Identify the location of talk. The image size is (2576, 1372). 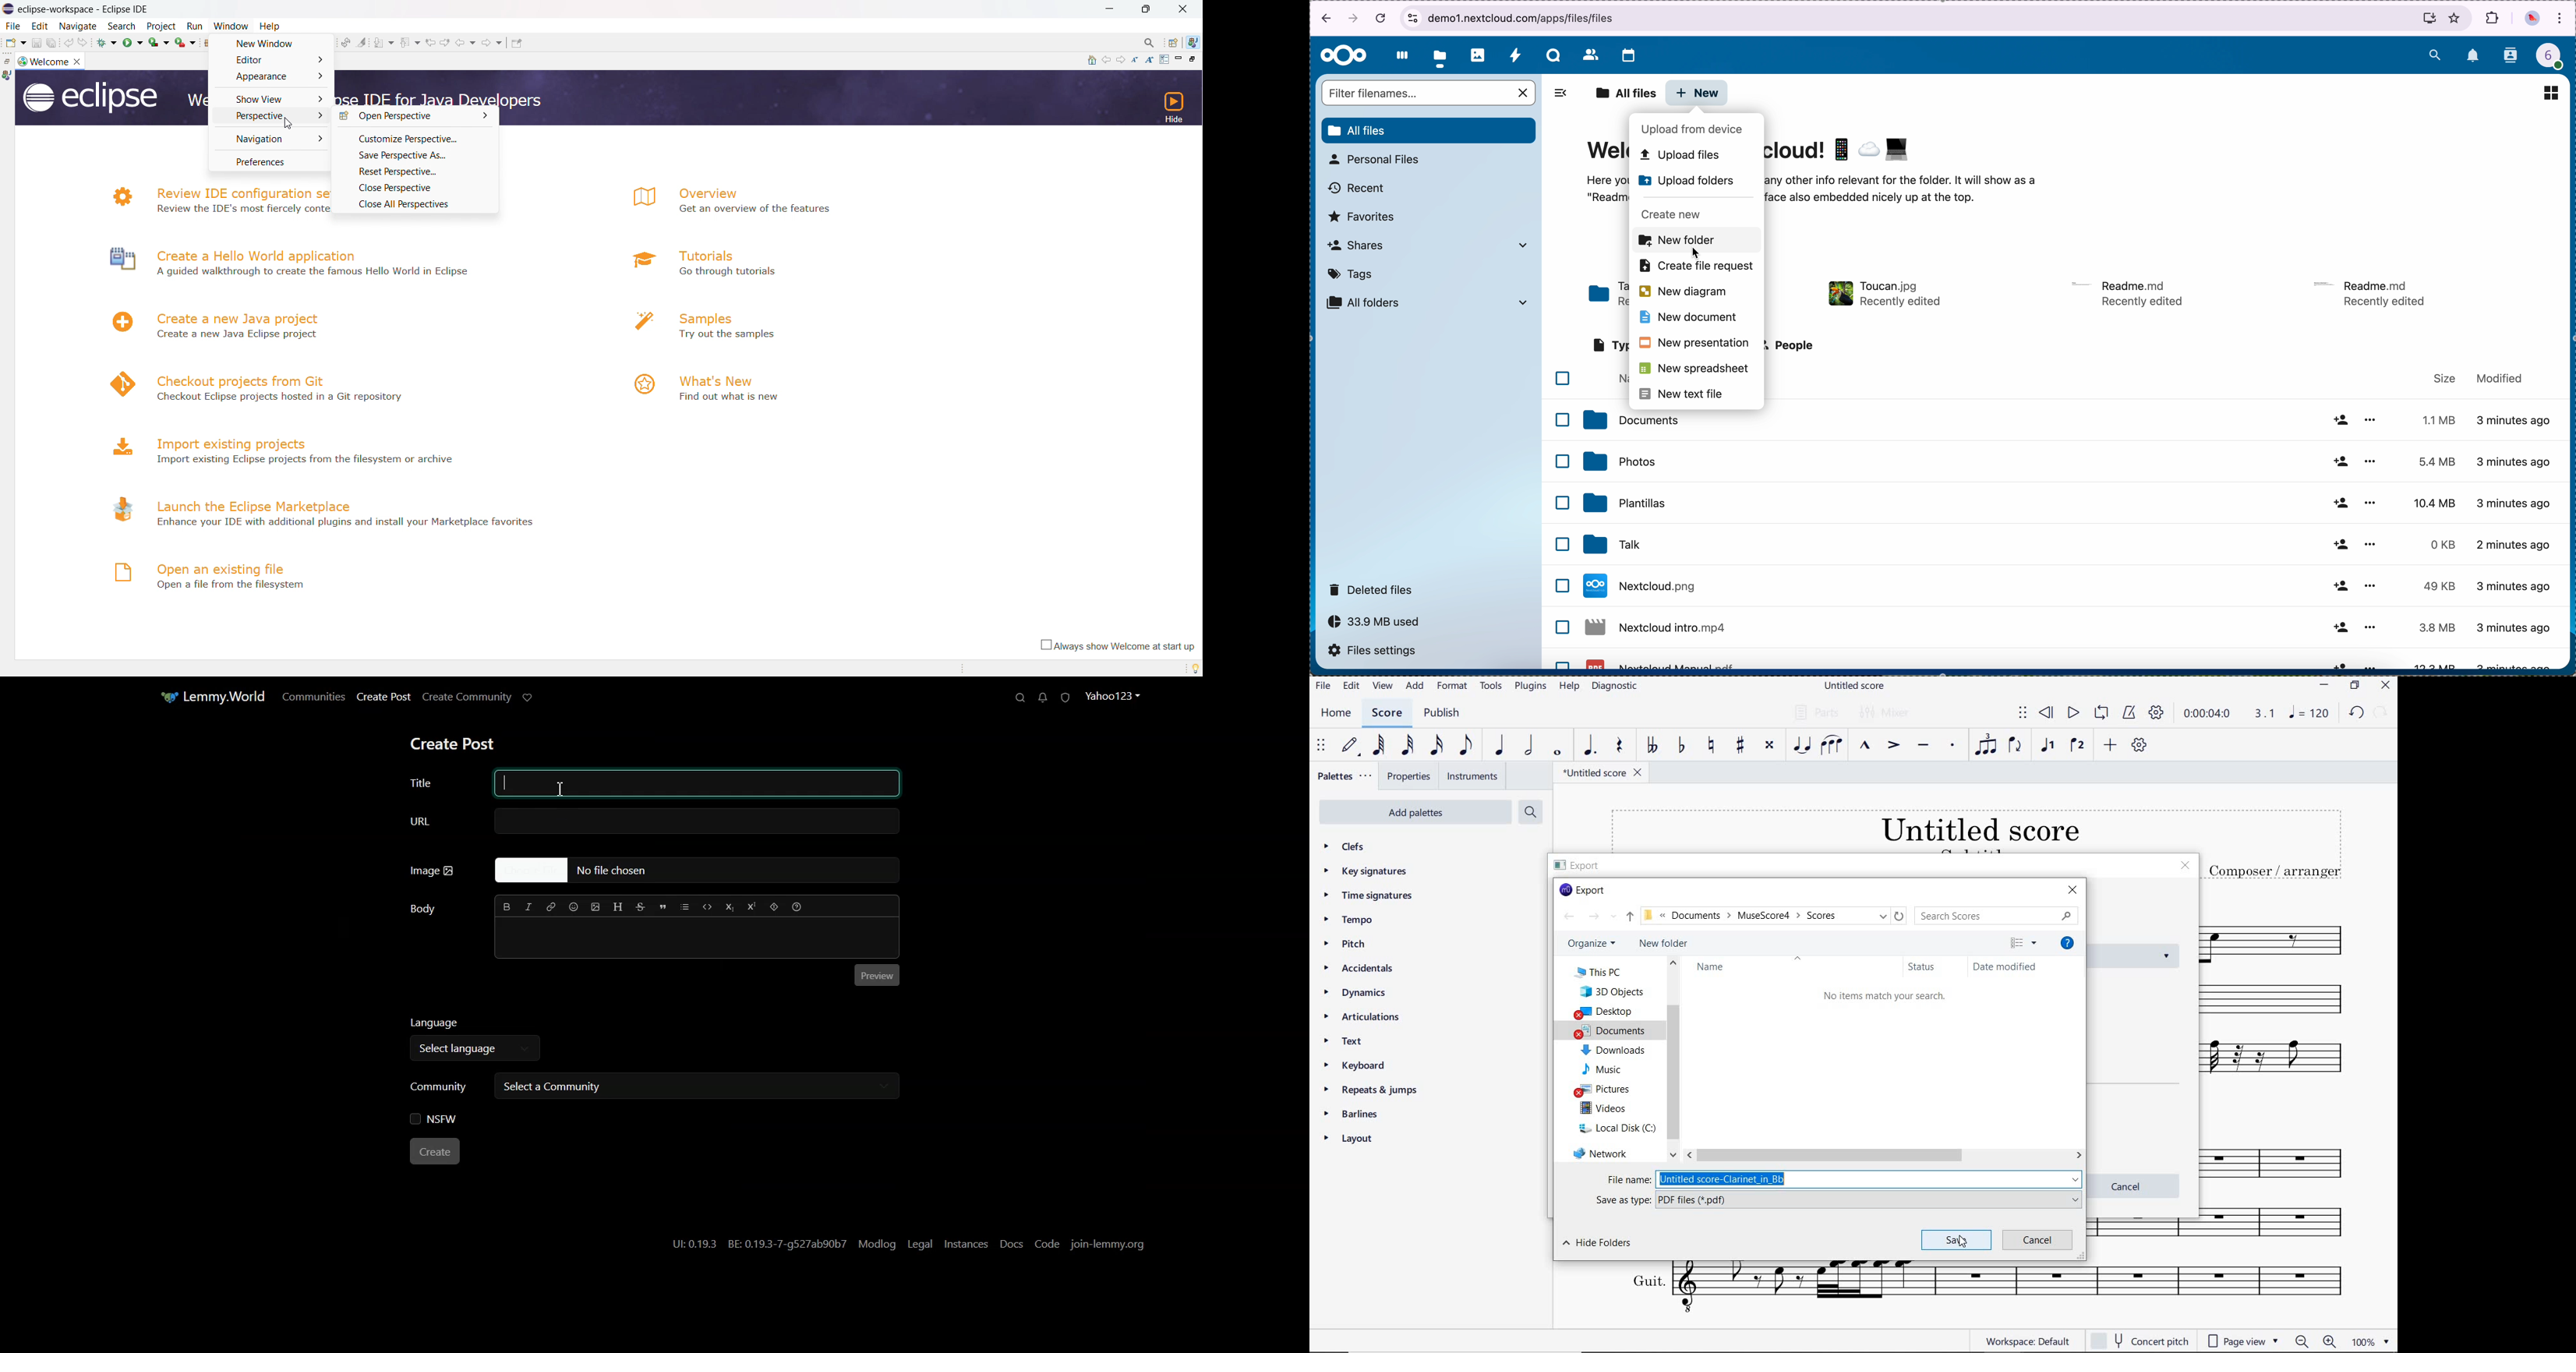
(1610, 545).